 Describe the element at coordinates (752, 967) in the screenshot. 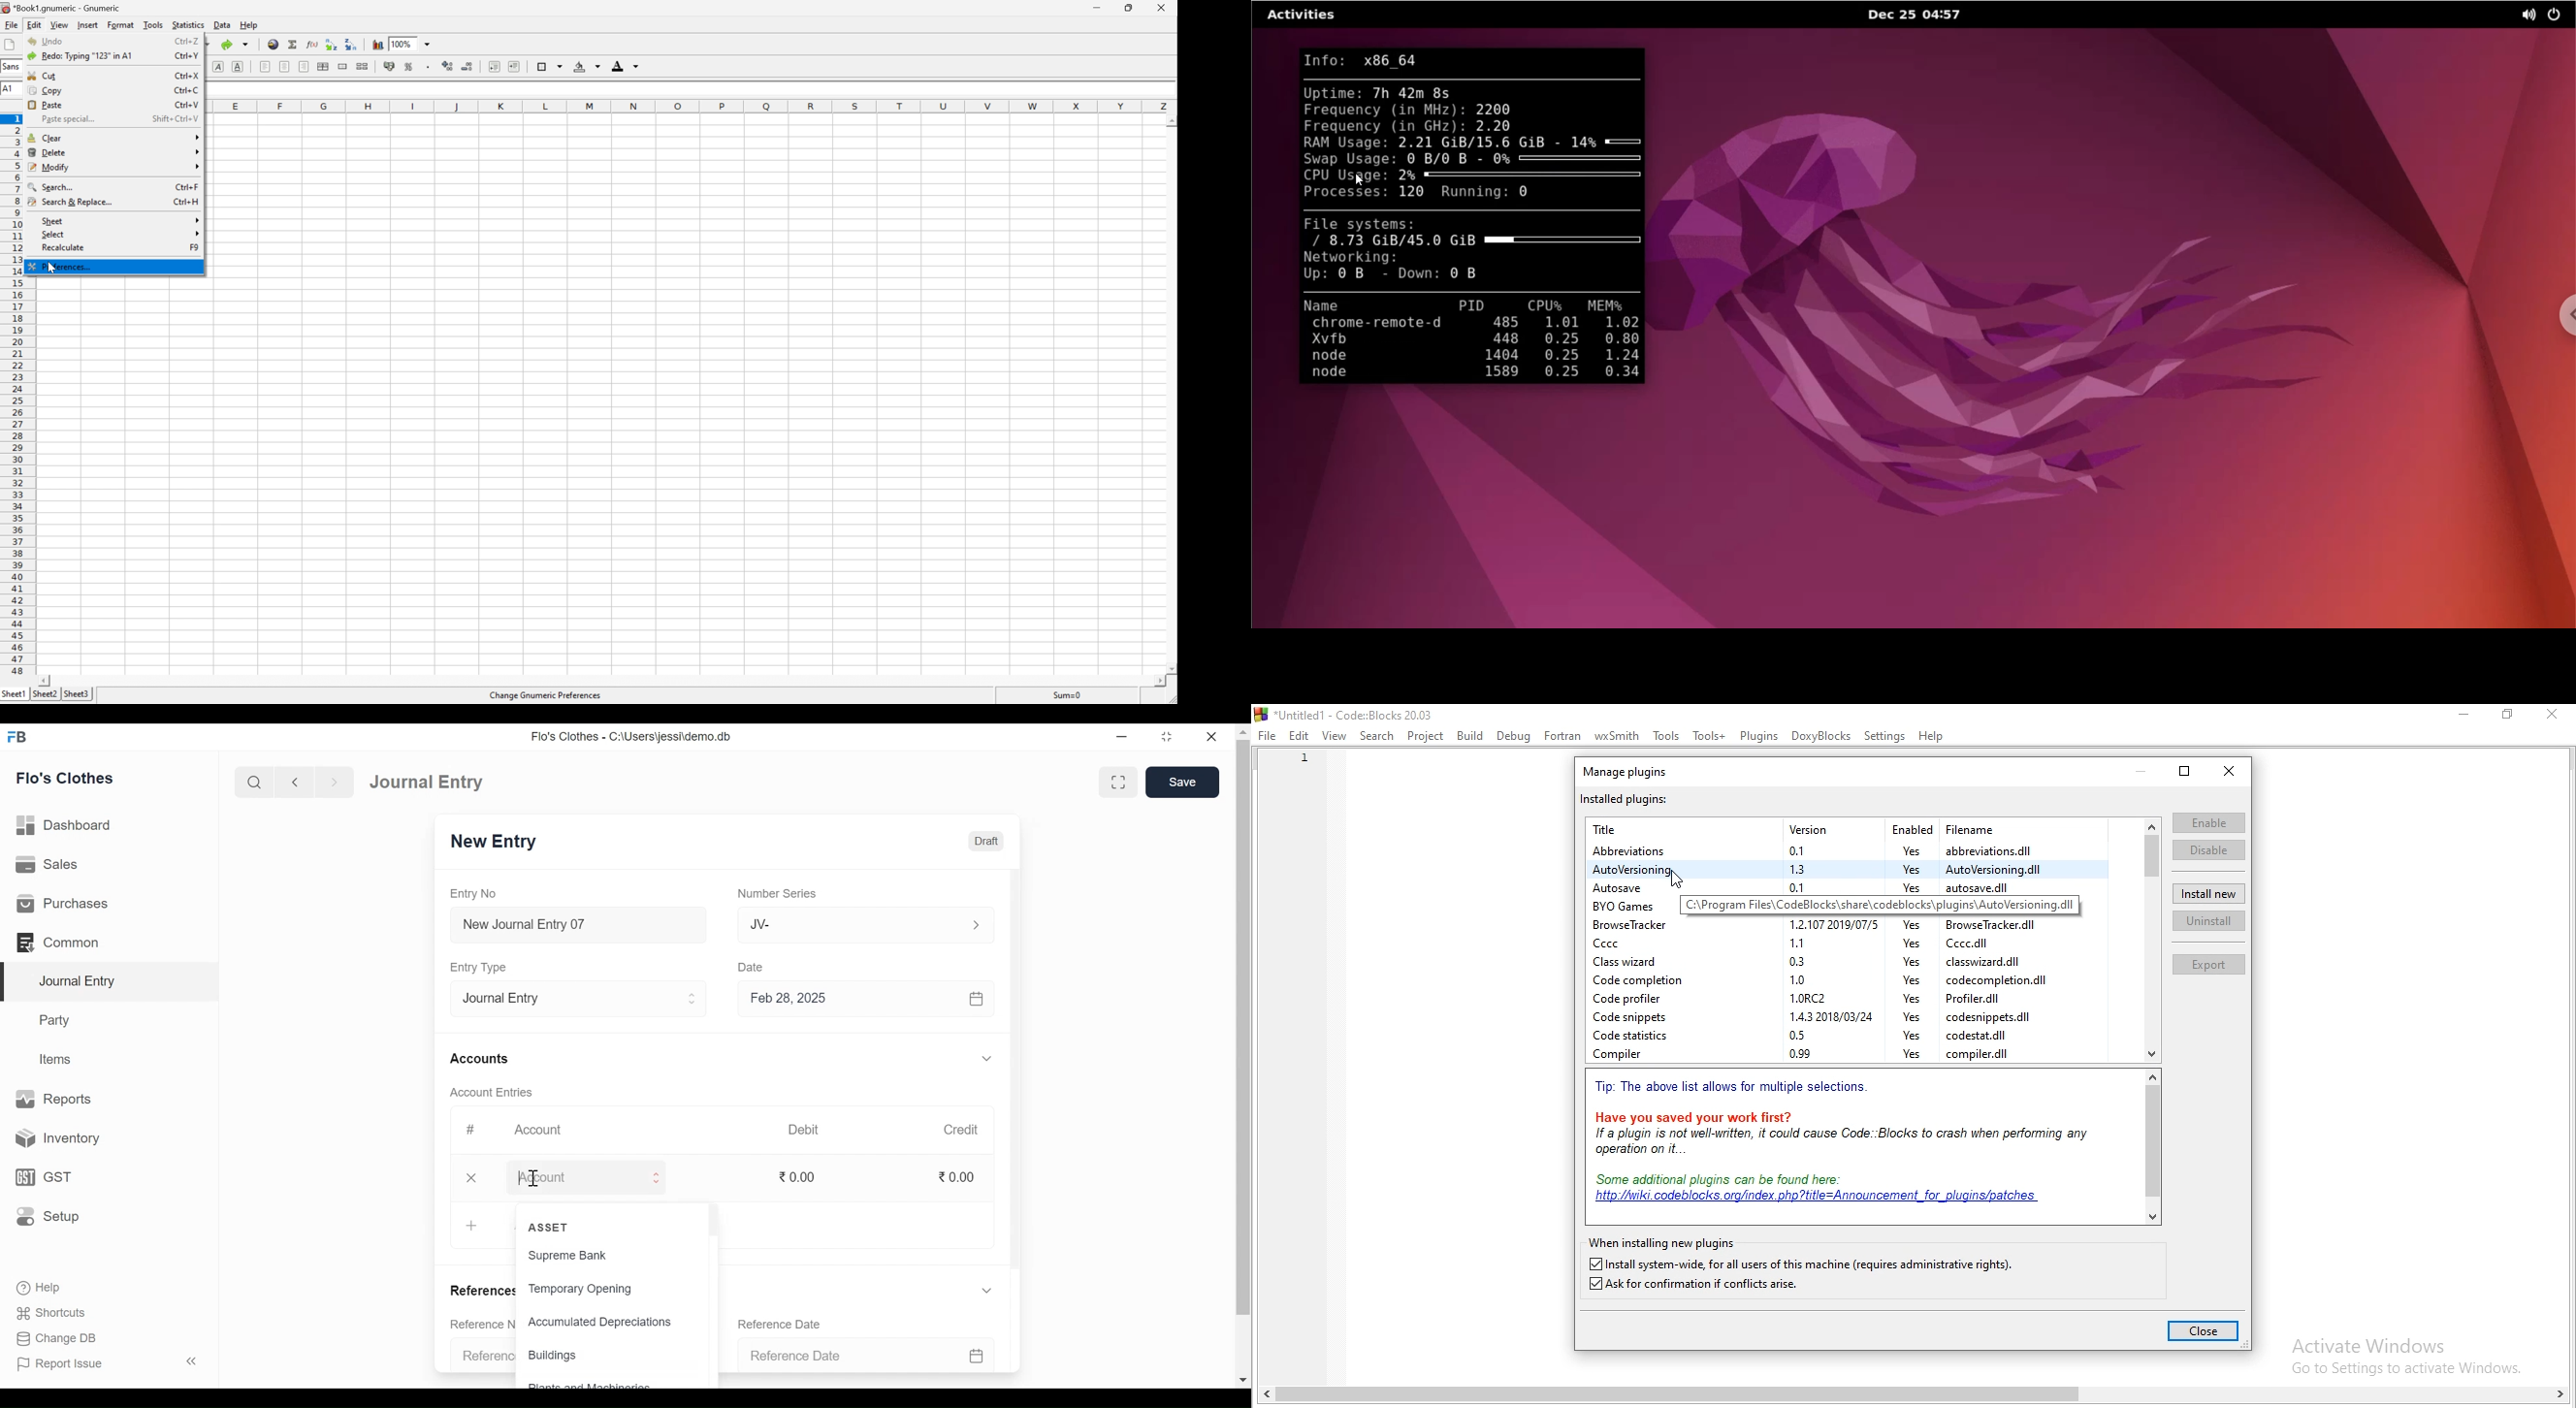

I see `Date` at that location.